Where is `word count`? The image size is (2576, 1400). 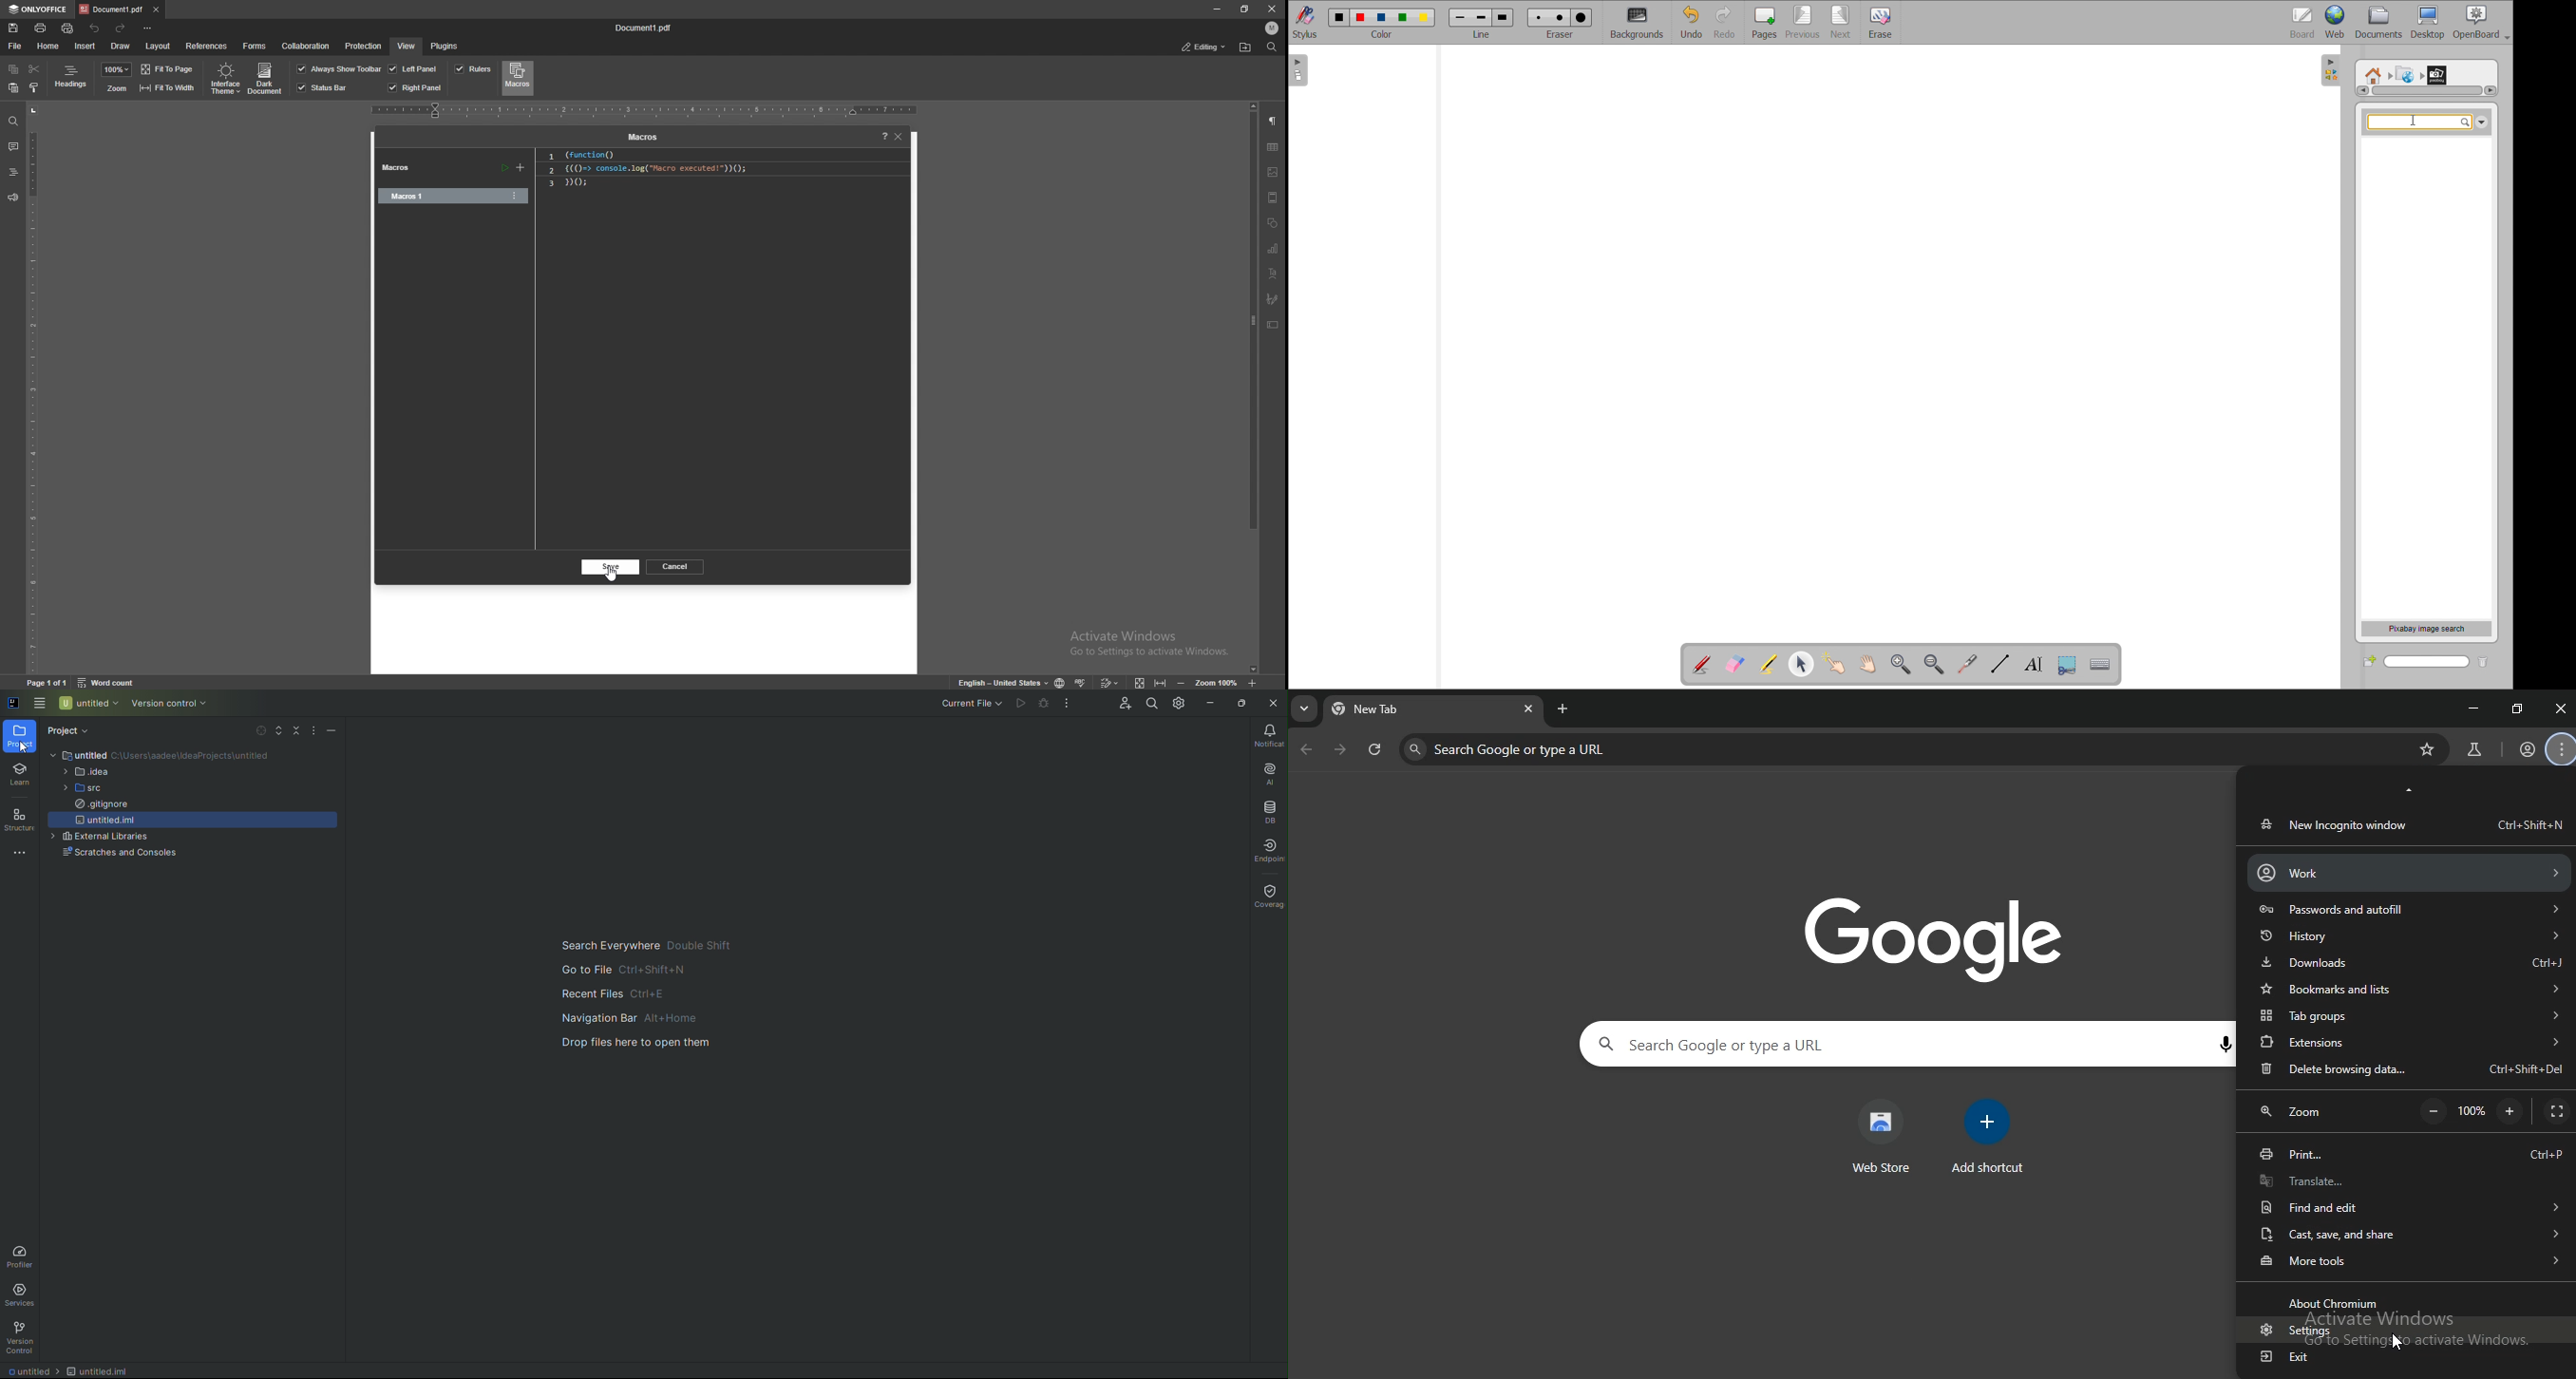
word count is located at coordinates (112, 682).